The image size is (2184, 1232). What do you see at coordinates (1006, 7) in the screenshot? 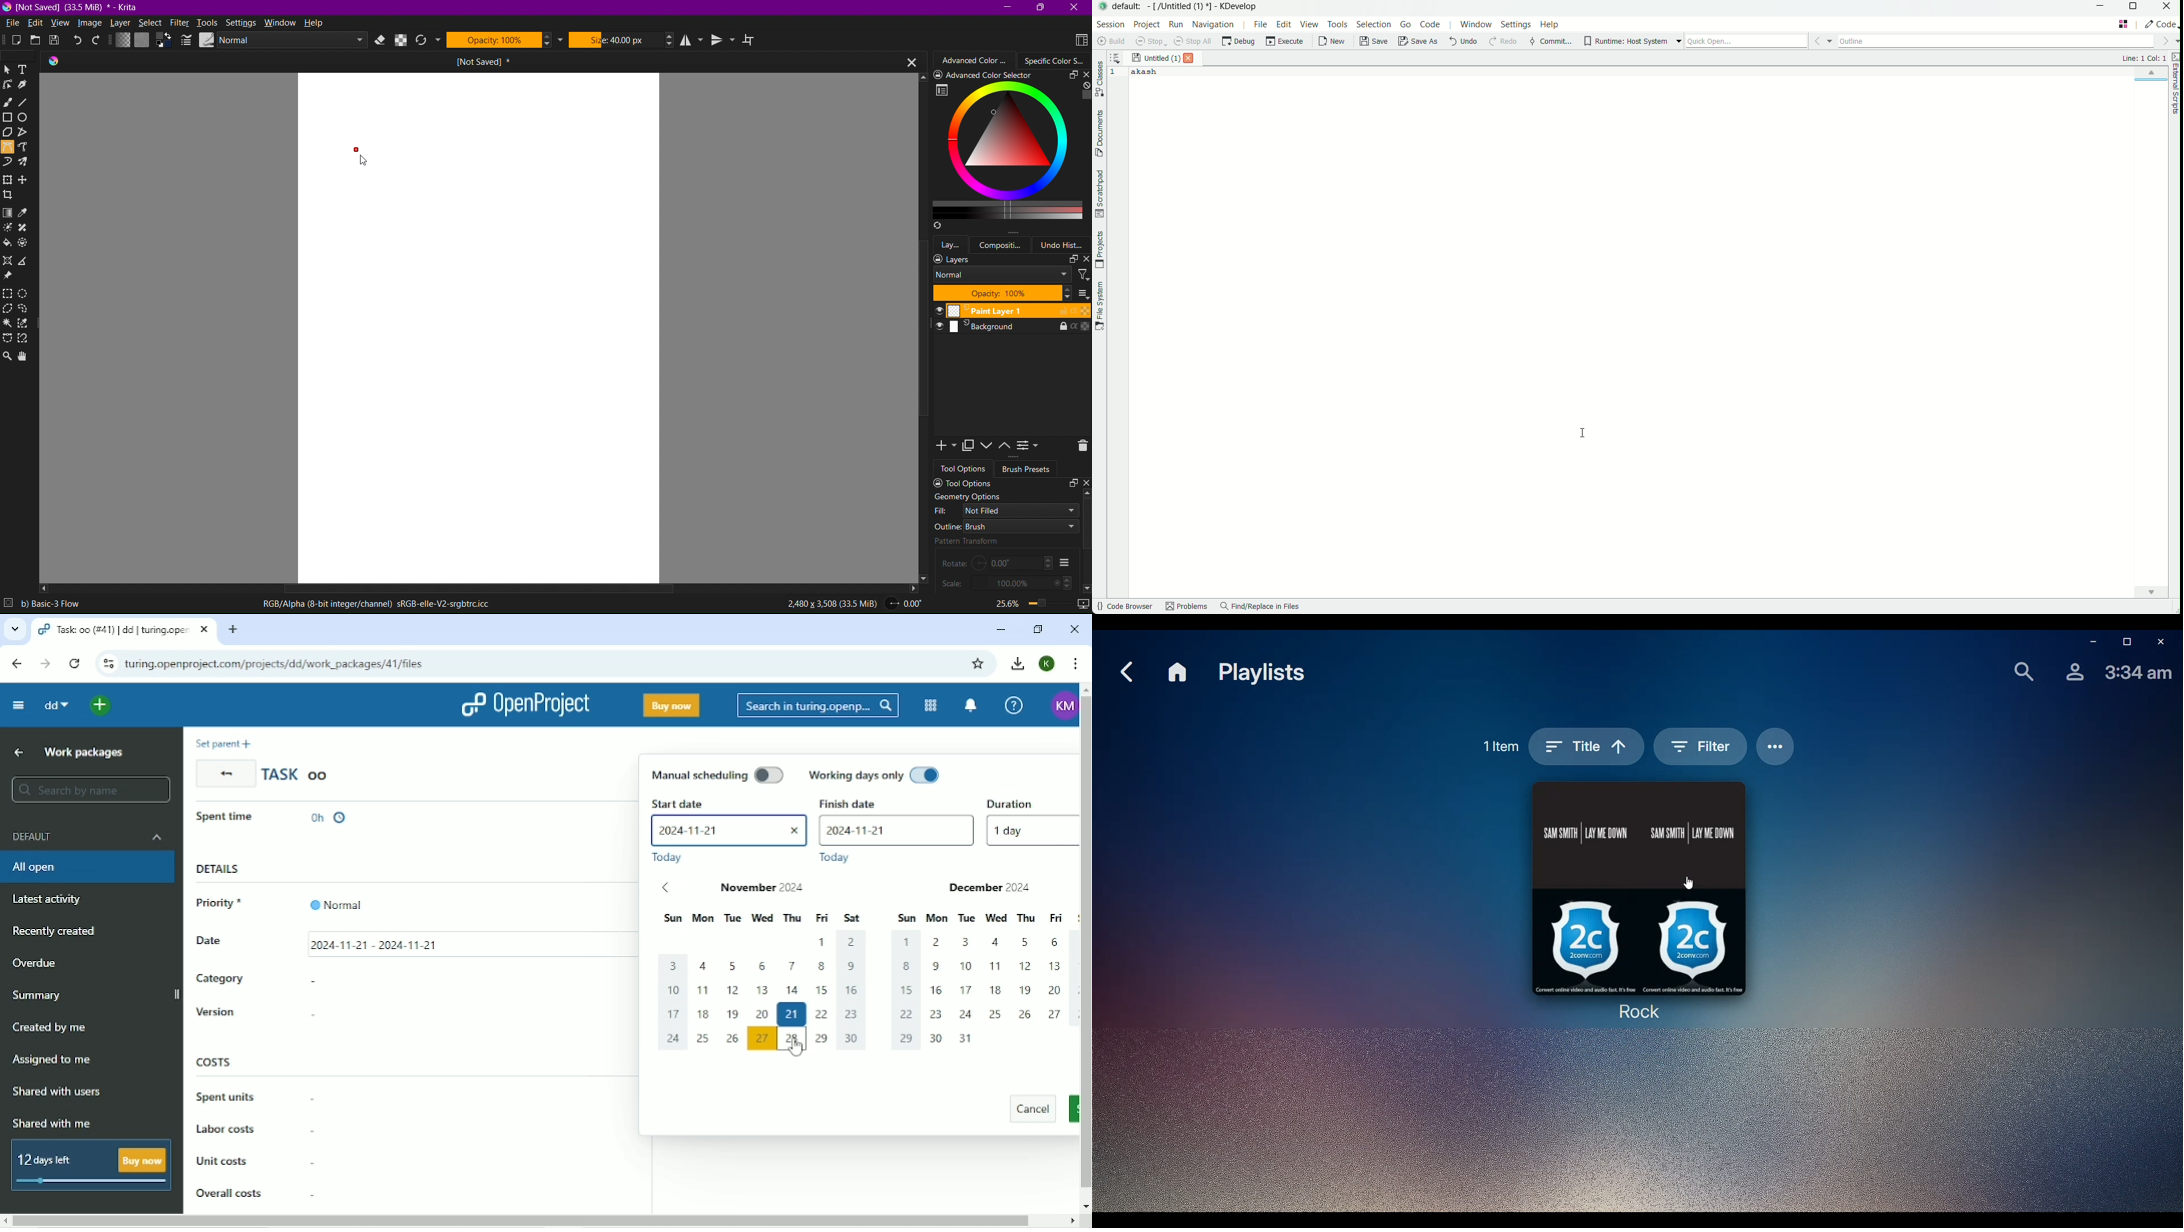
I see `Minimize` at bounding box center [1006, 7].